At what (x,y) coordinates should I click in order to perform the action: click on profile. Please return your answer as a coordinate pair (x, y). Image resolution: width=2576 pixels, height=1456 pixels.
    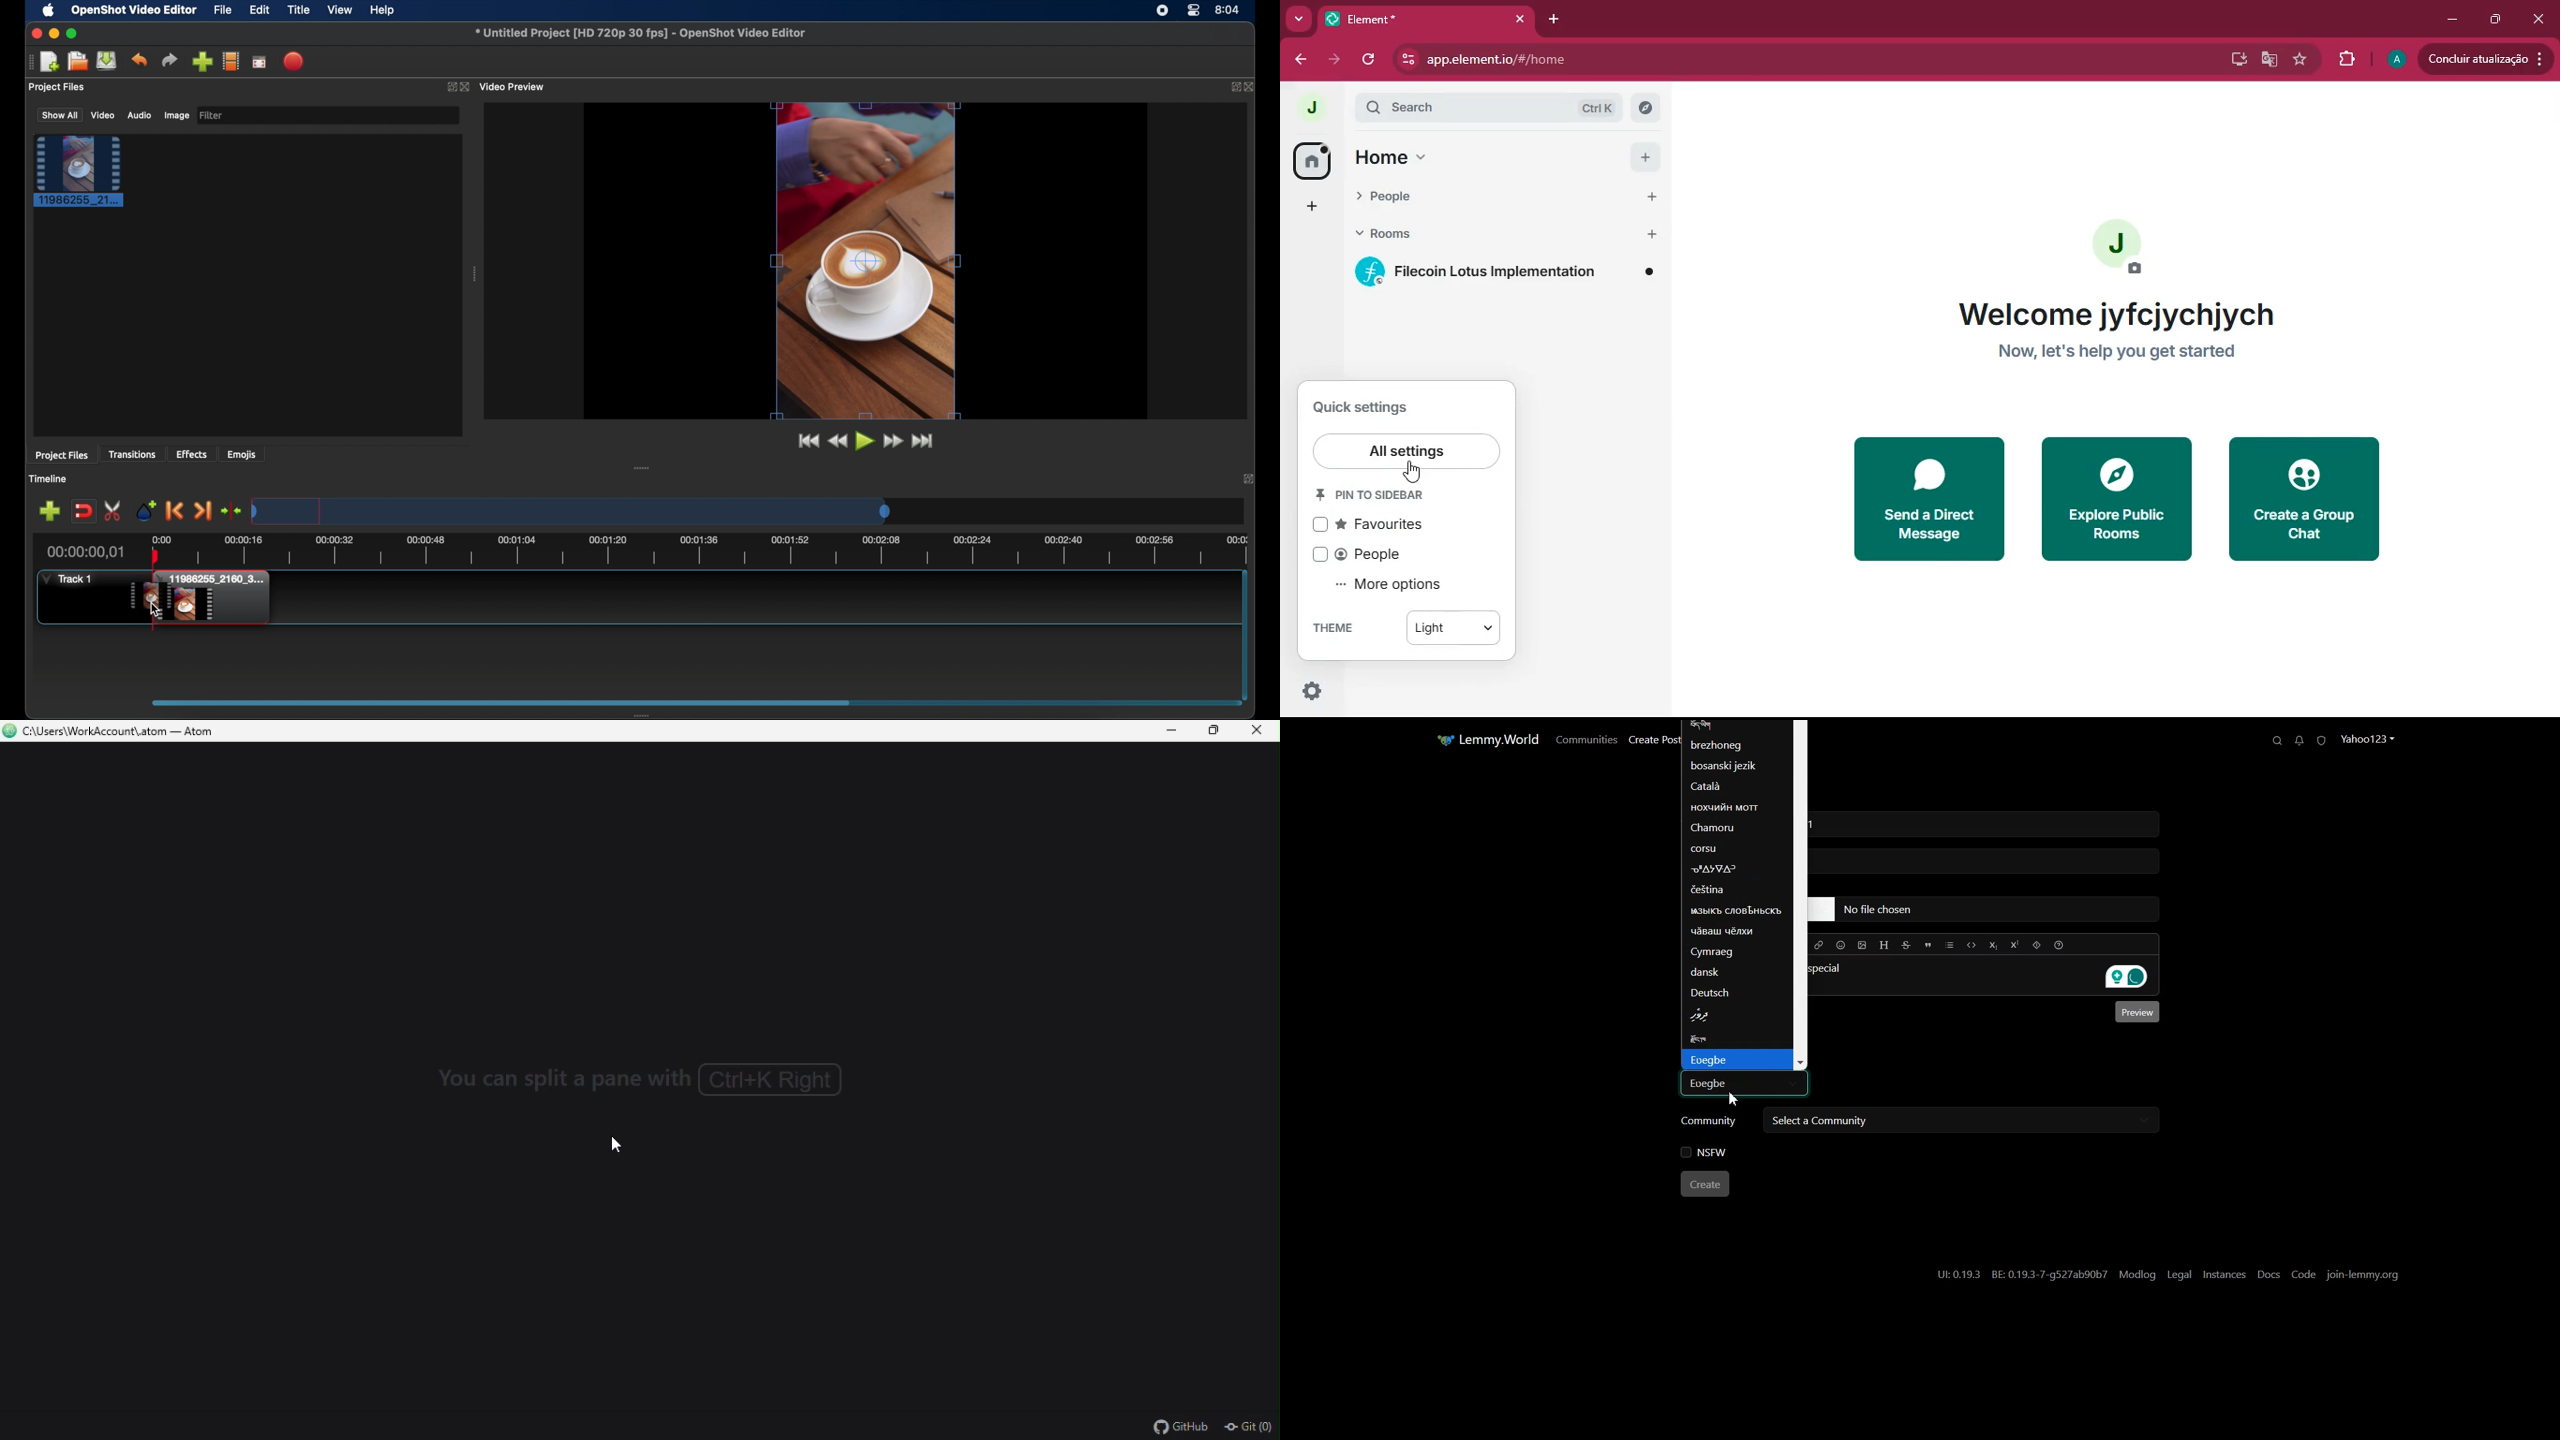
    Looking at the image, I should click on (1312, 108).